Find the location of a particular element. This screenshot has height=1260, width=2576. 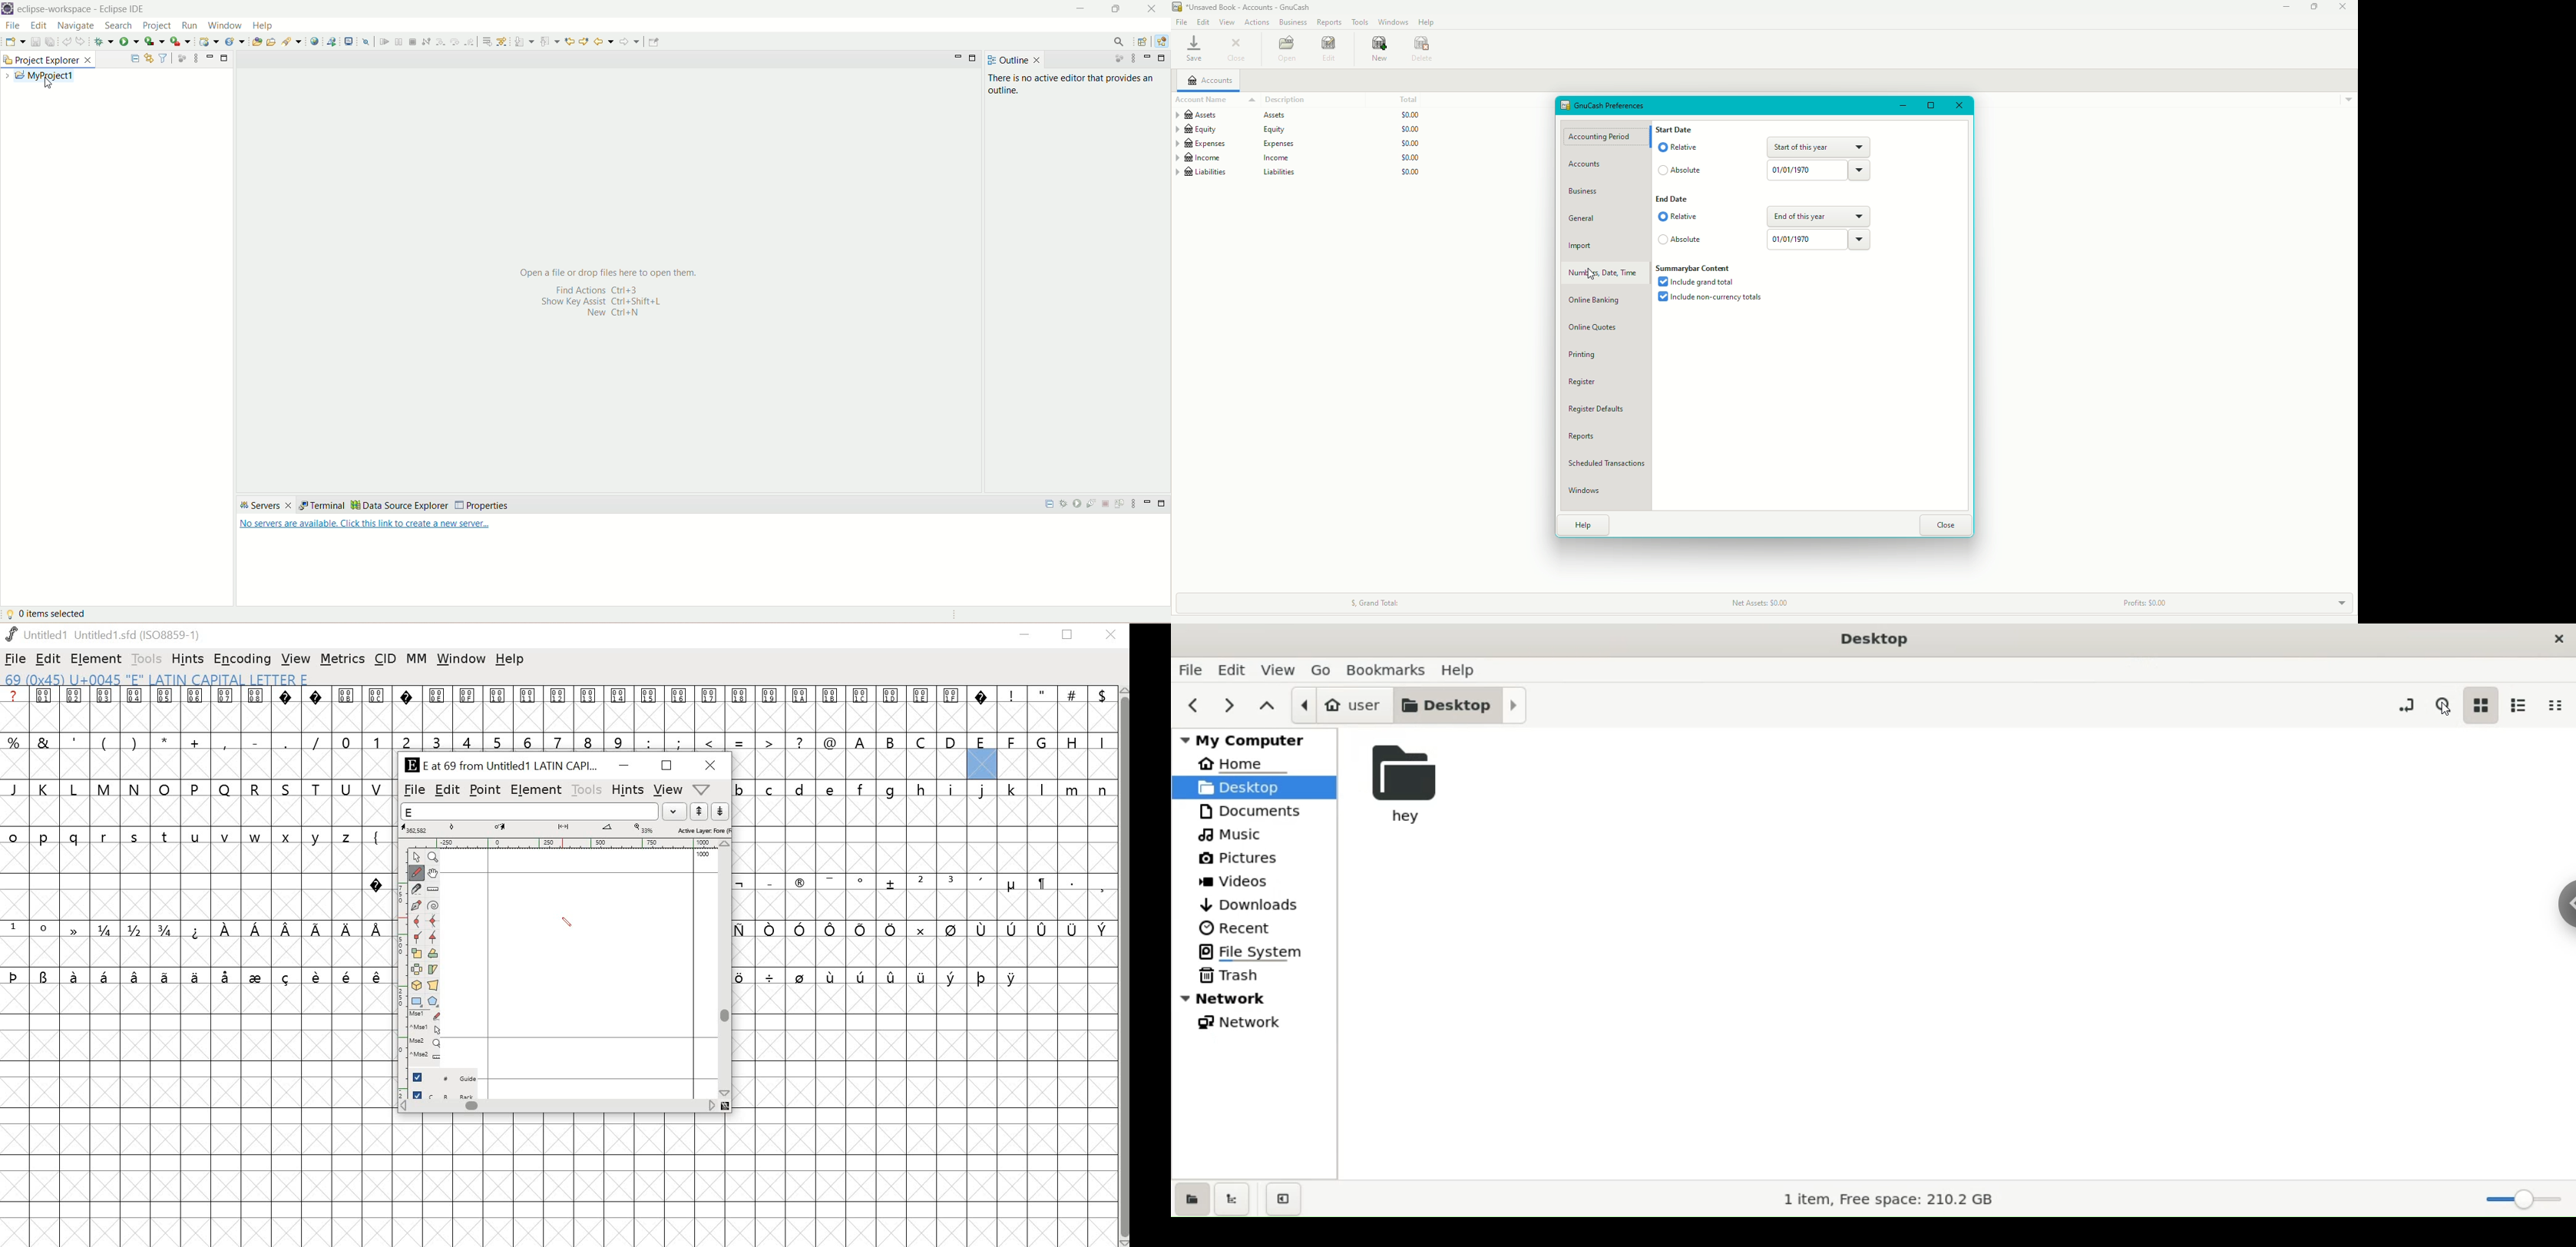

edit is located at coordinates (1232, 670).